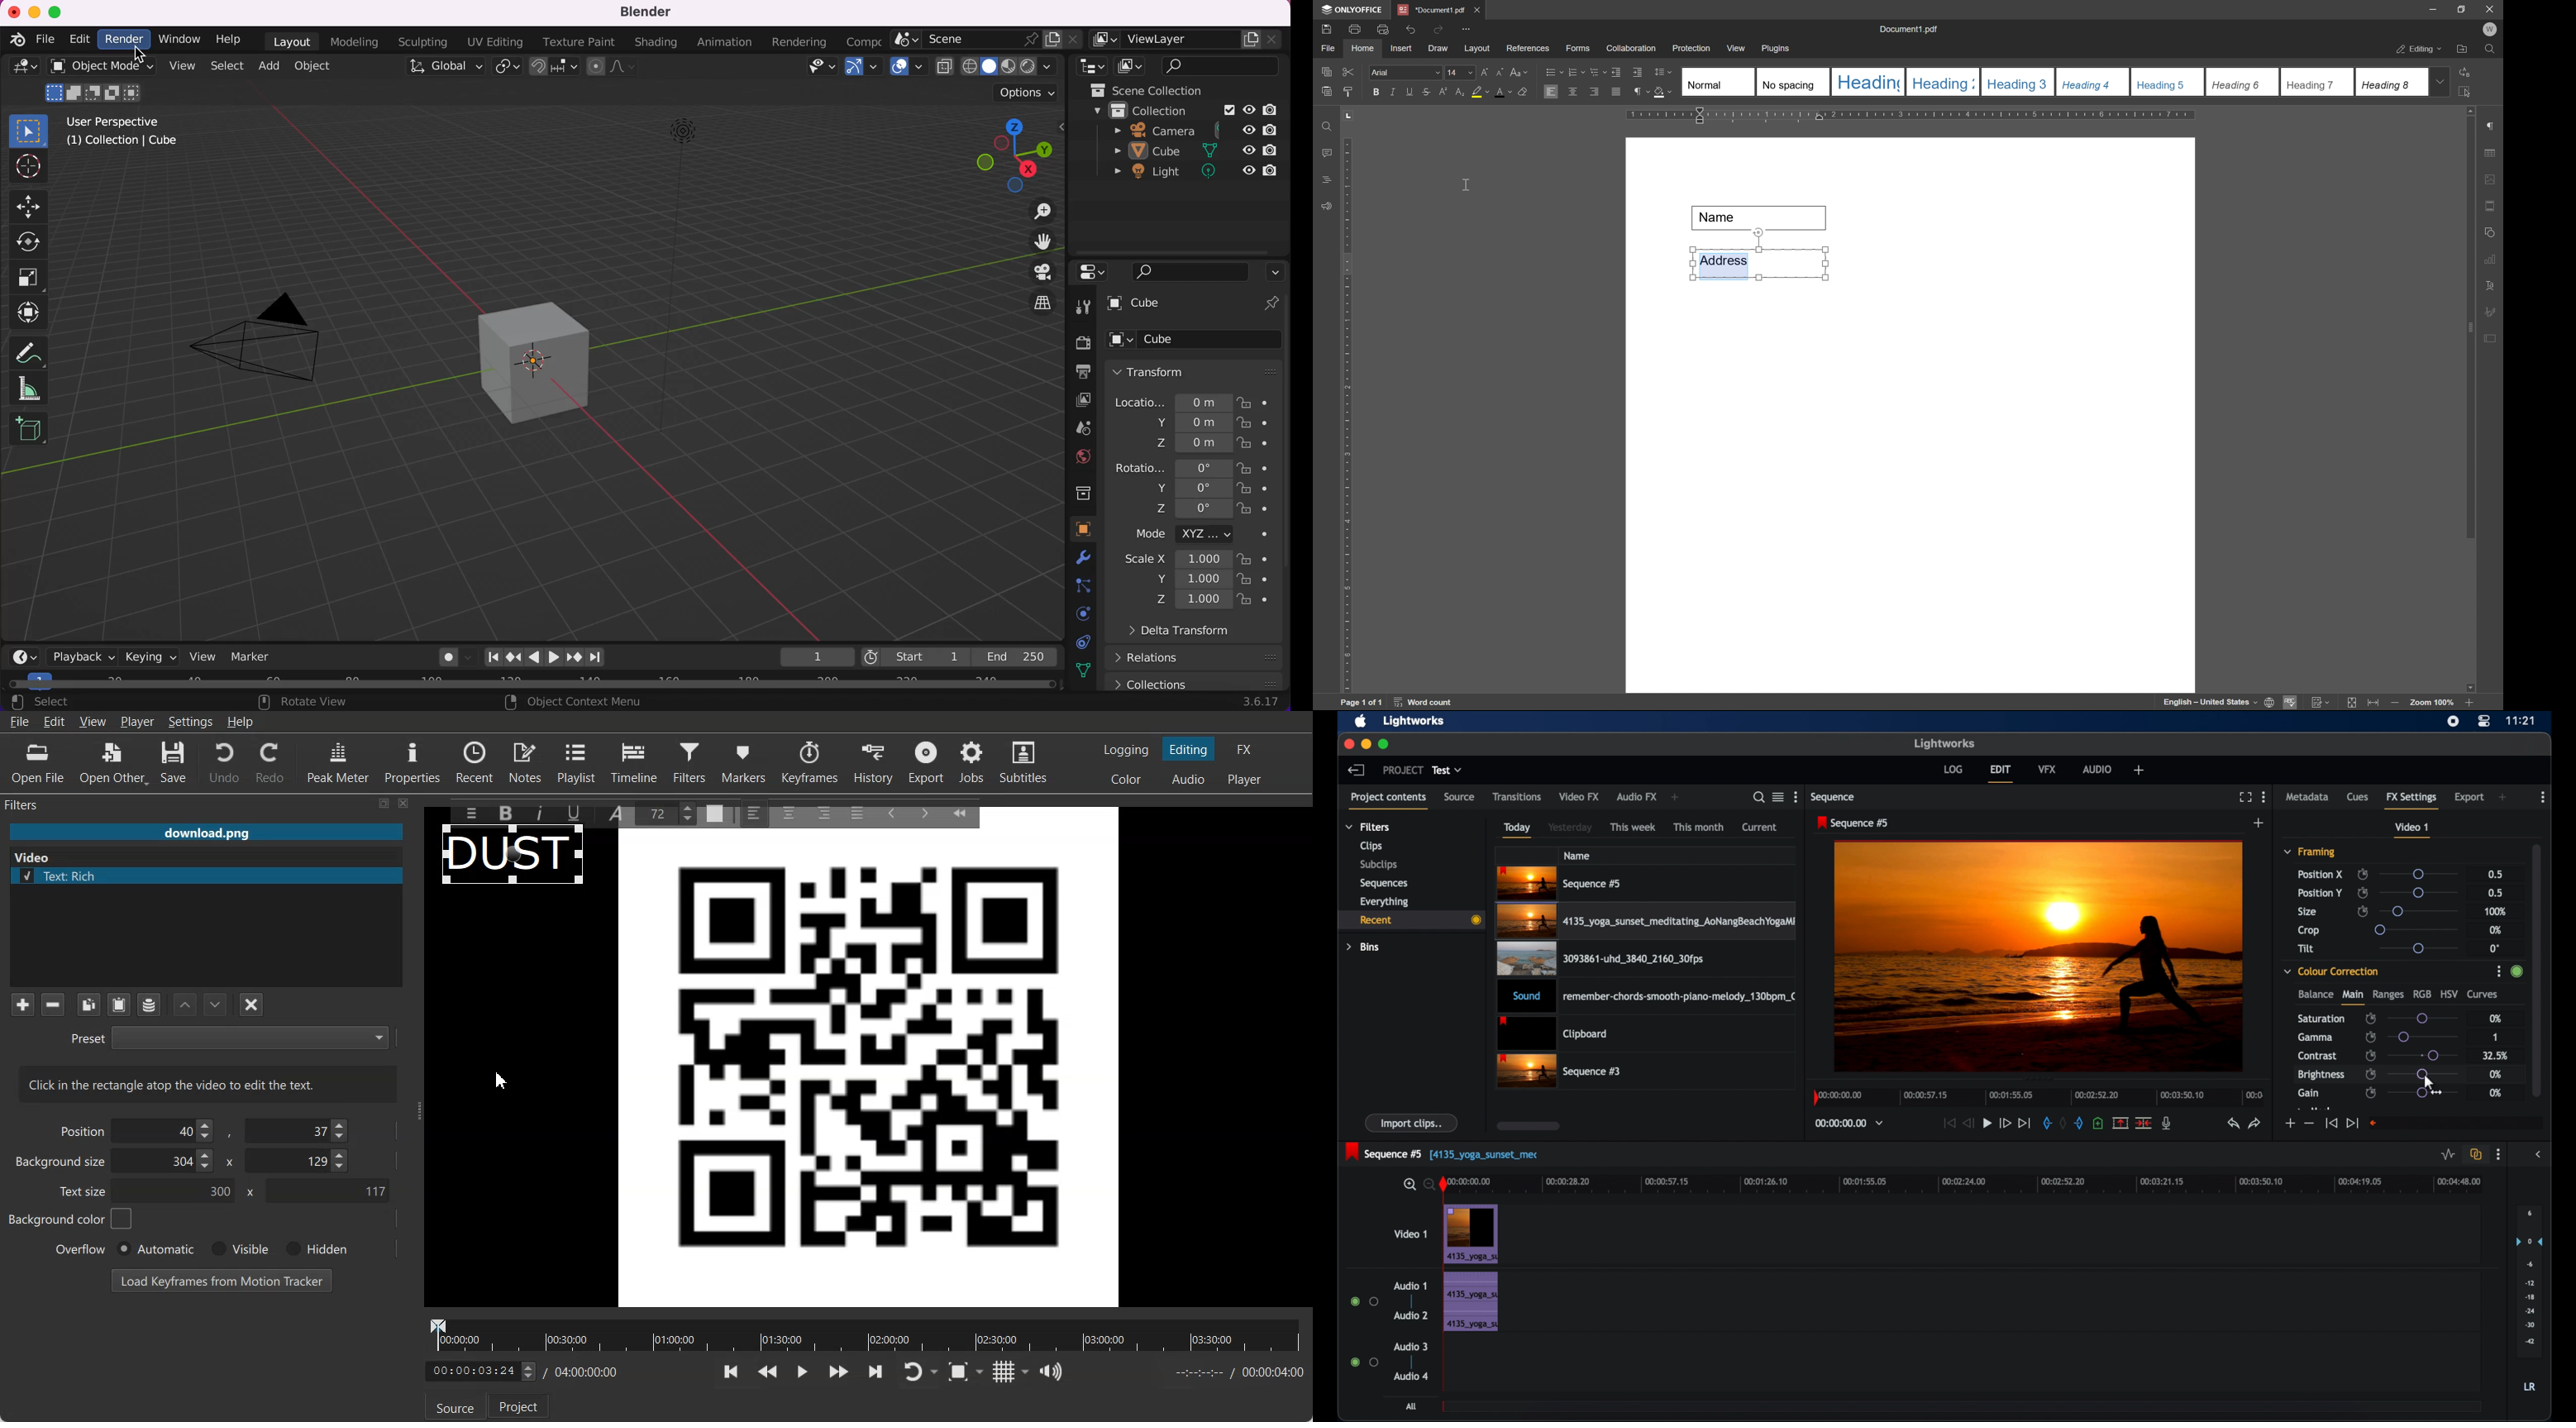 Image resolution: width=2576 pixels, height=1428 pixels. Describe the element at coordinates (475, 761) in the screenshot. I see `Recent` at that location.